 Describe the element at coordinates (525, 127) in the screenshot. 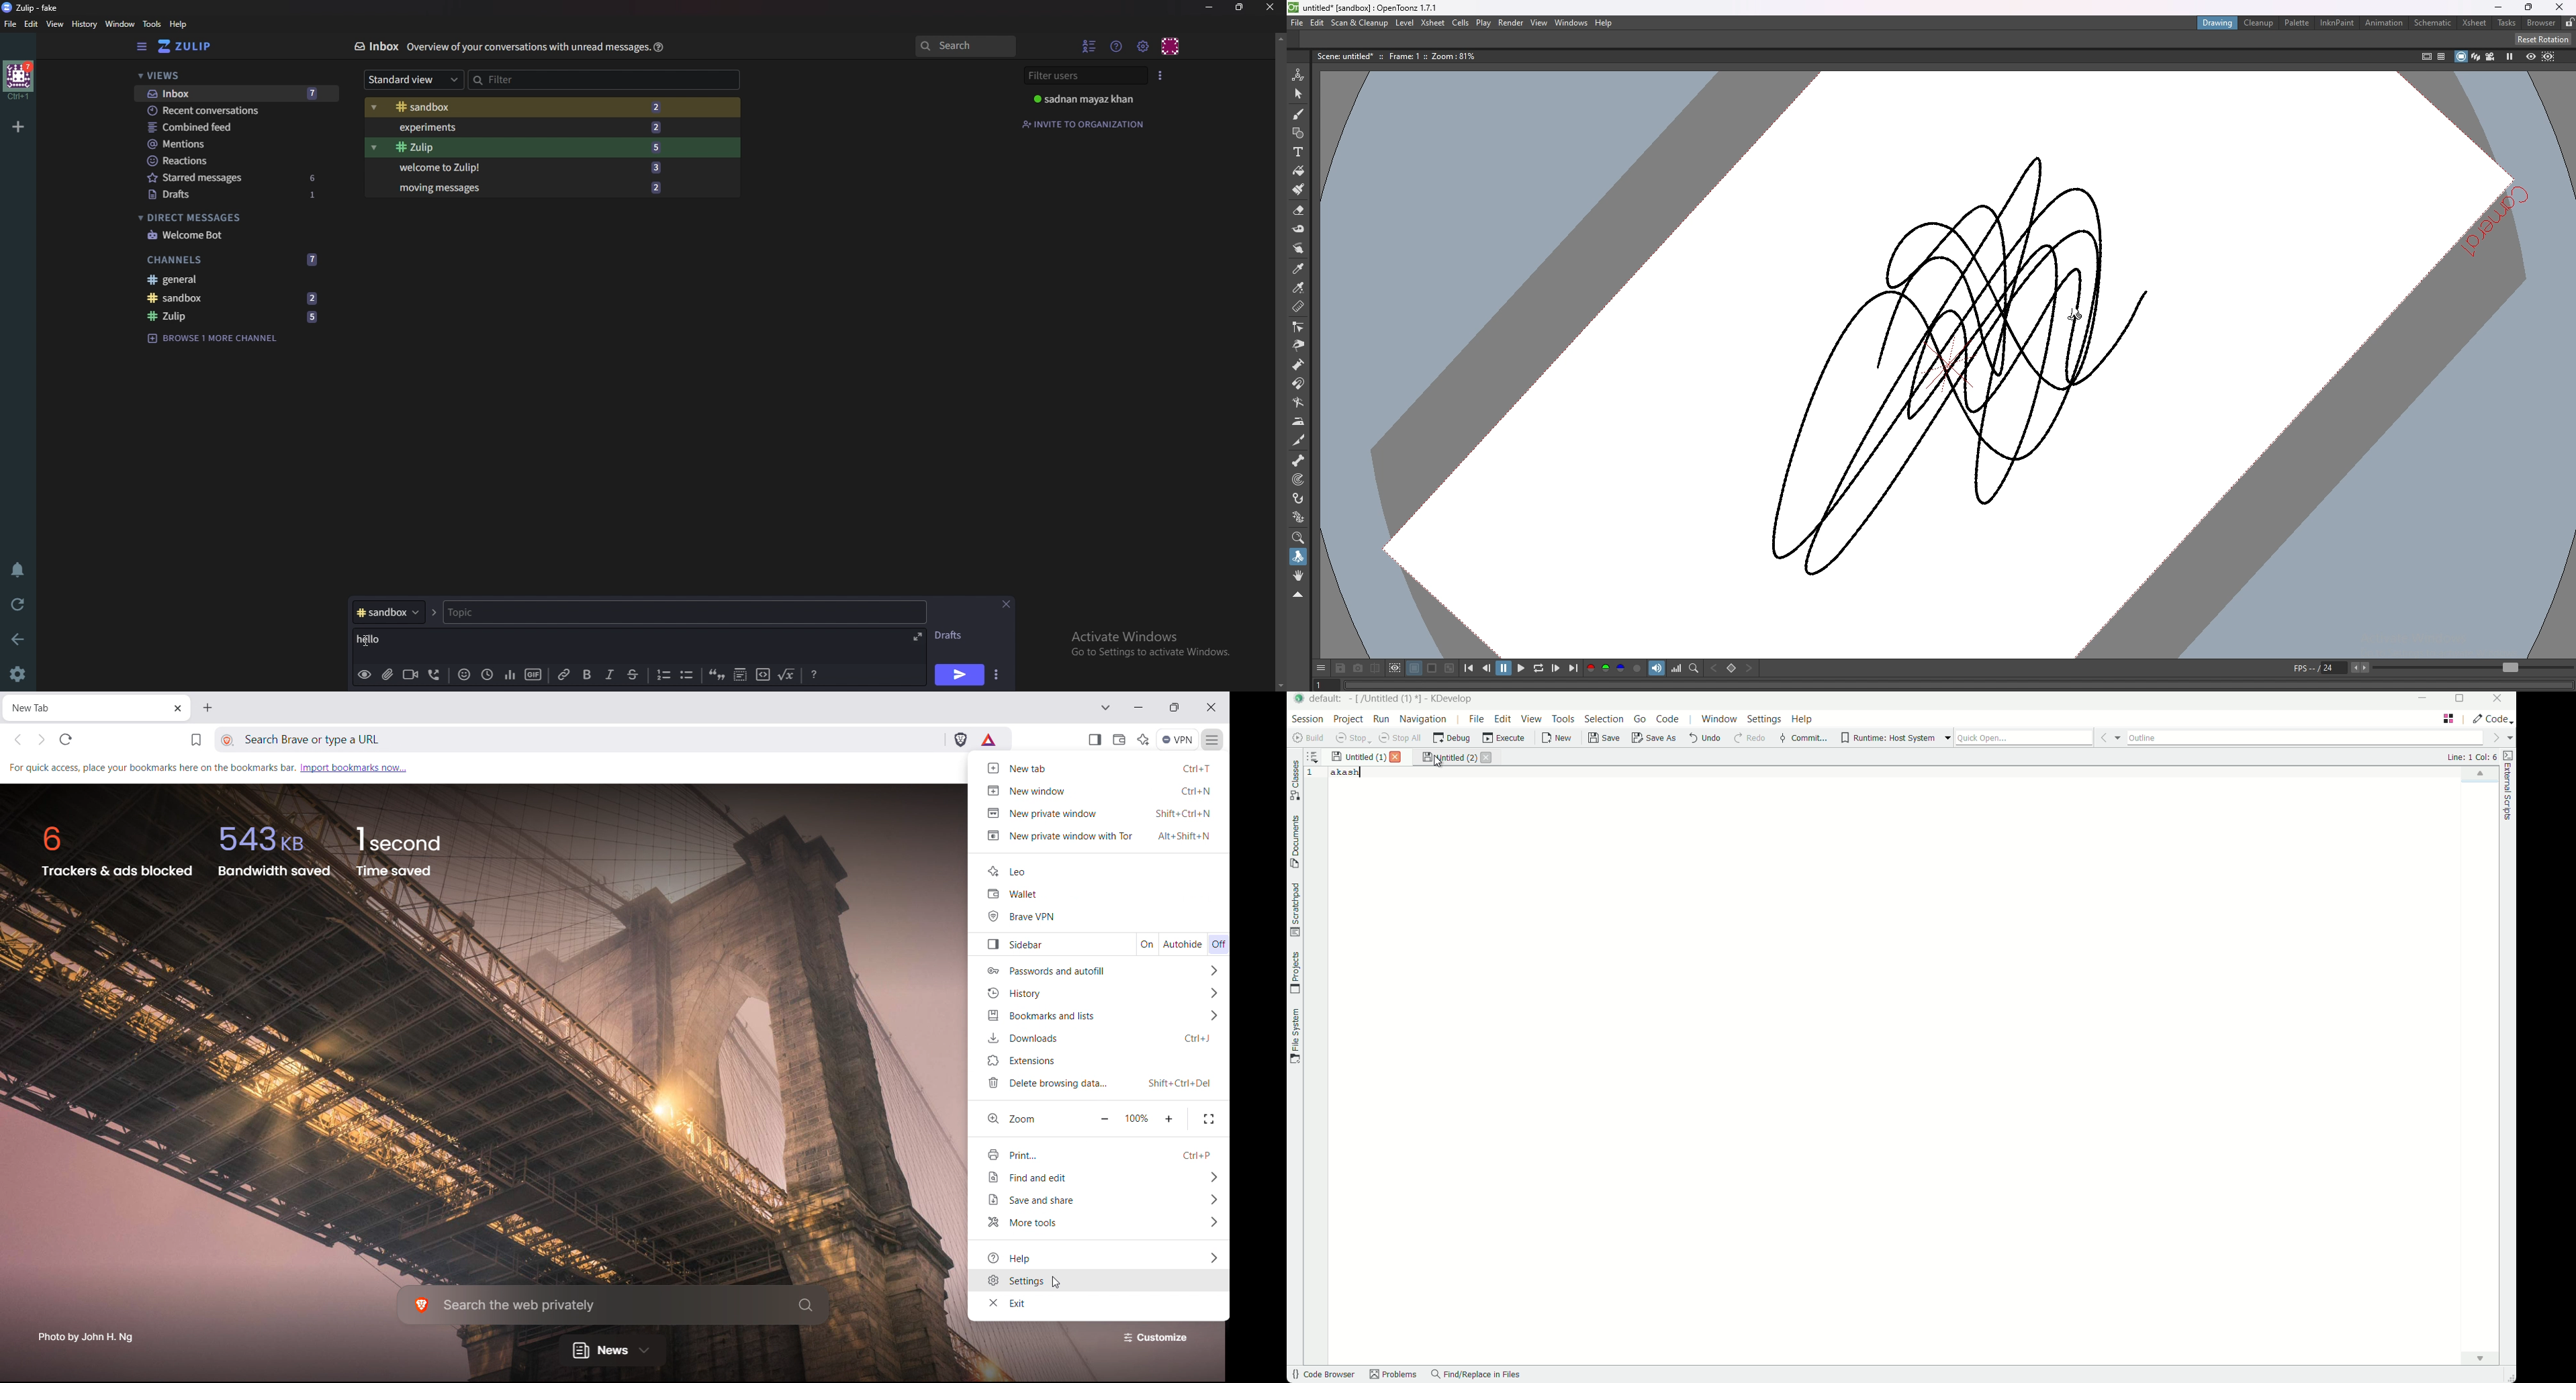

I see `Experiments` at that location.